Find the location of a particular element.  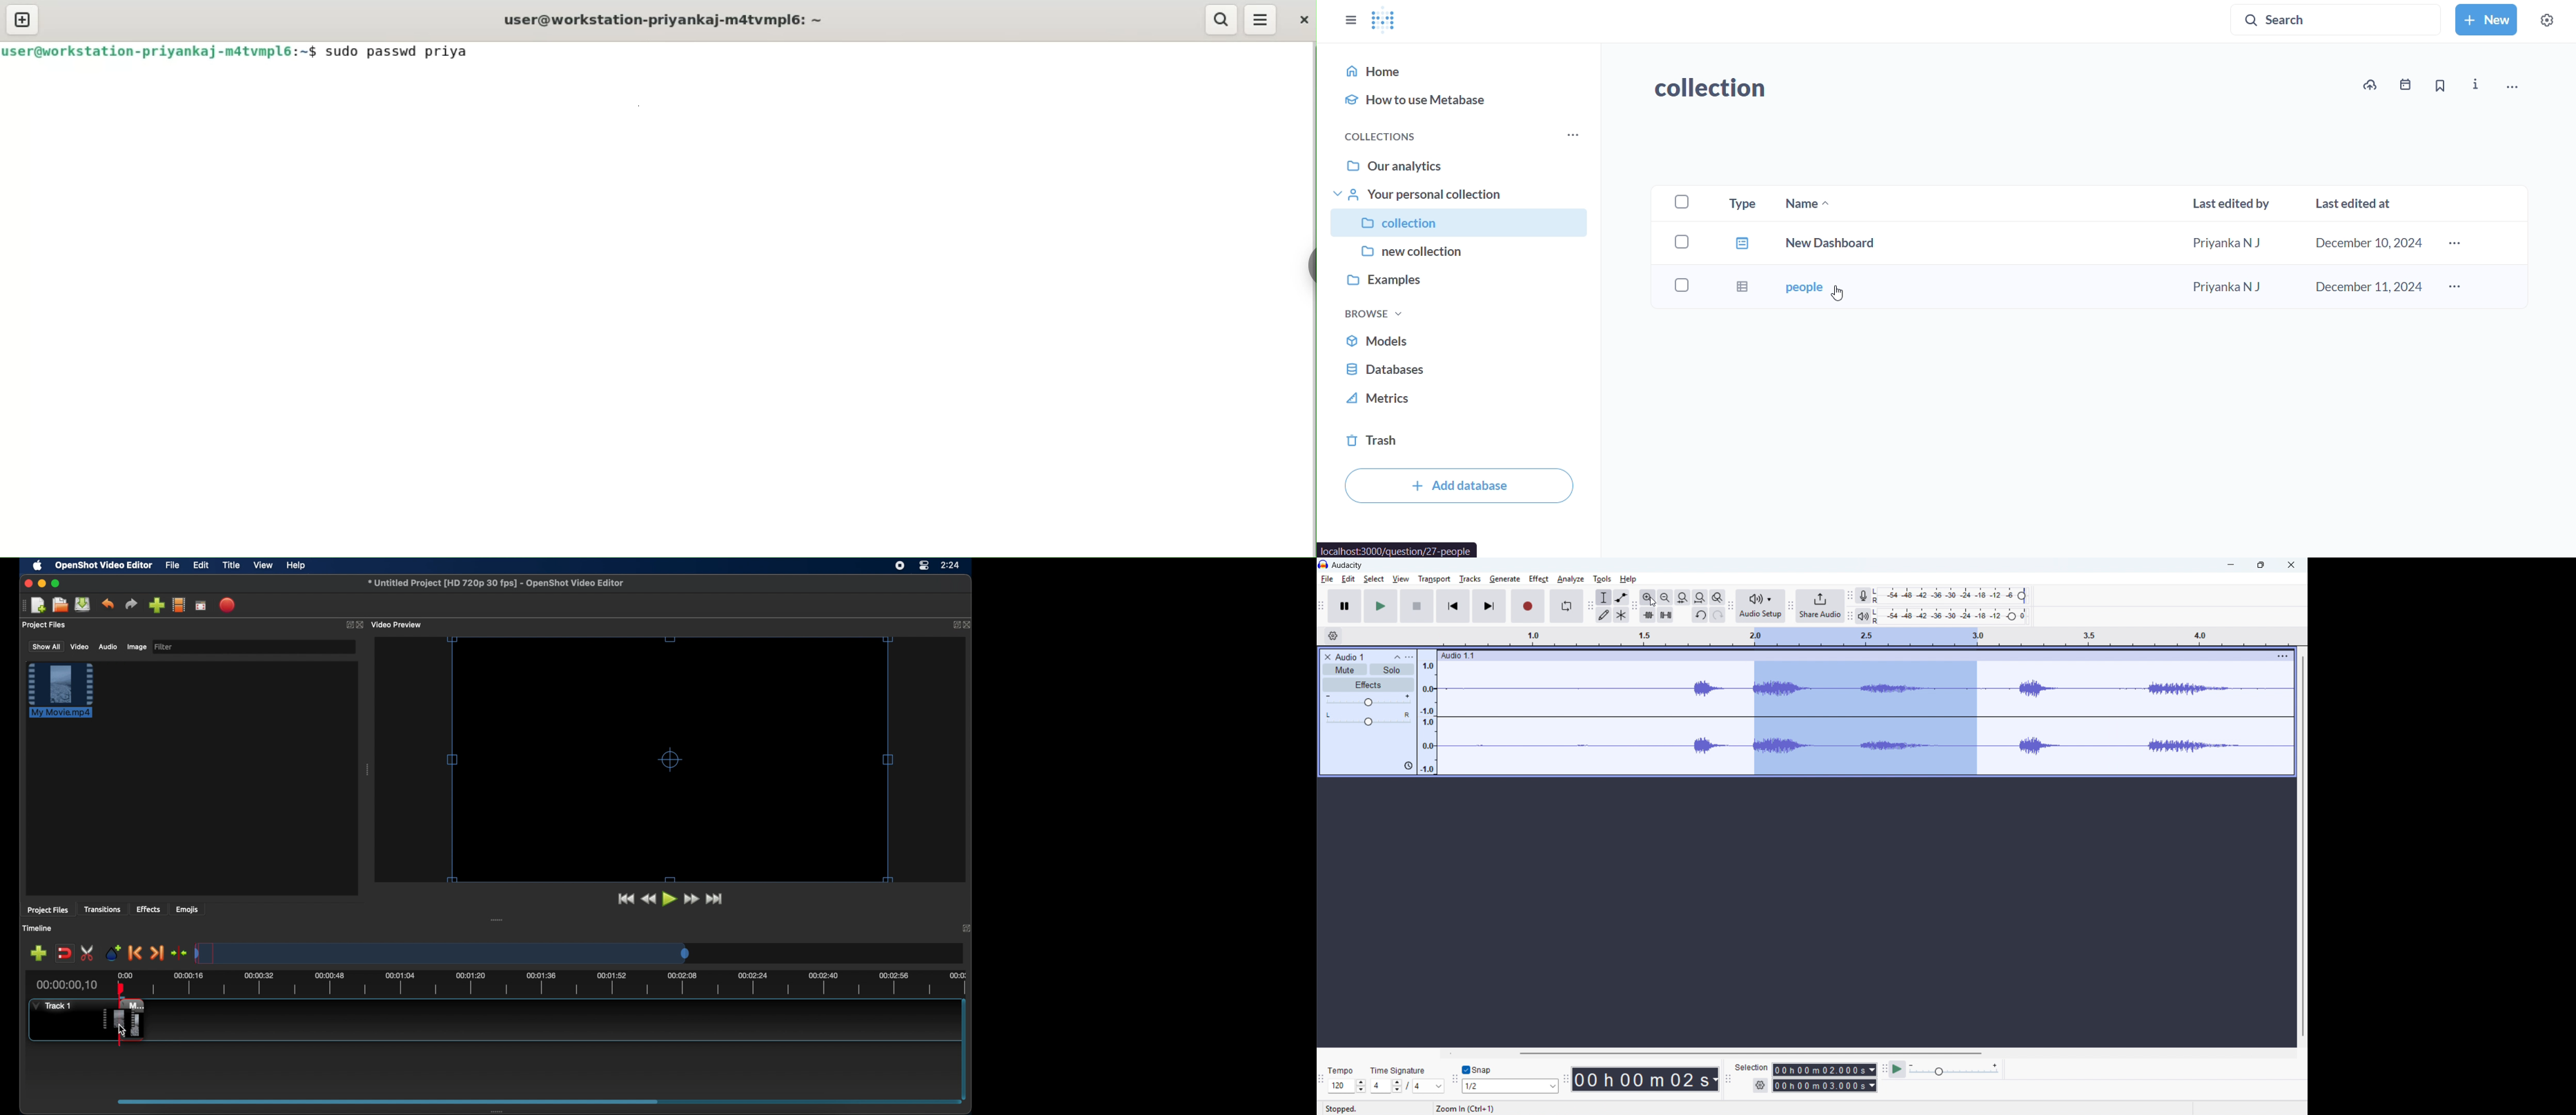

minimize is located at coordinates (42, 583).